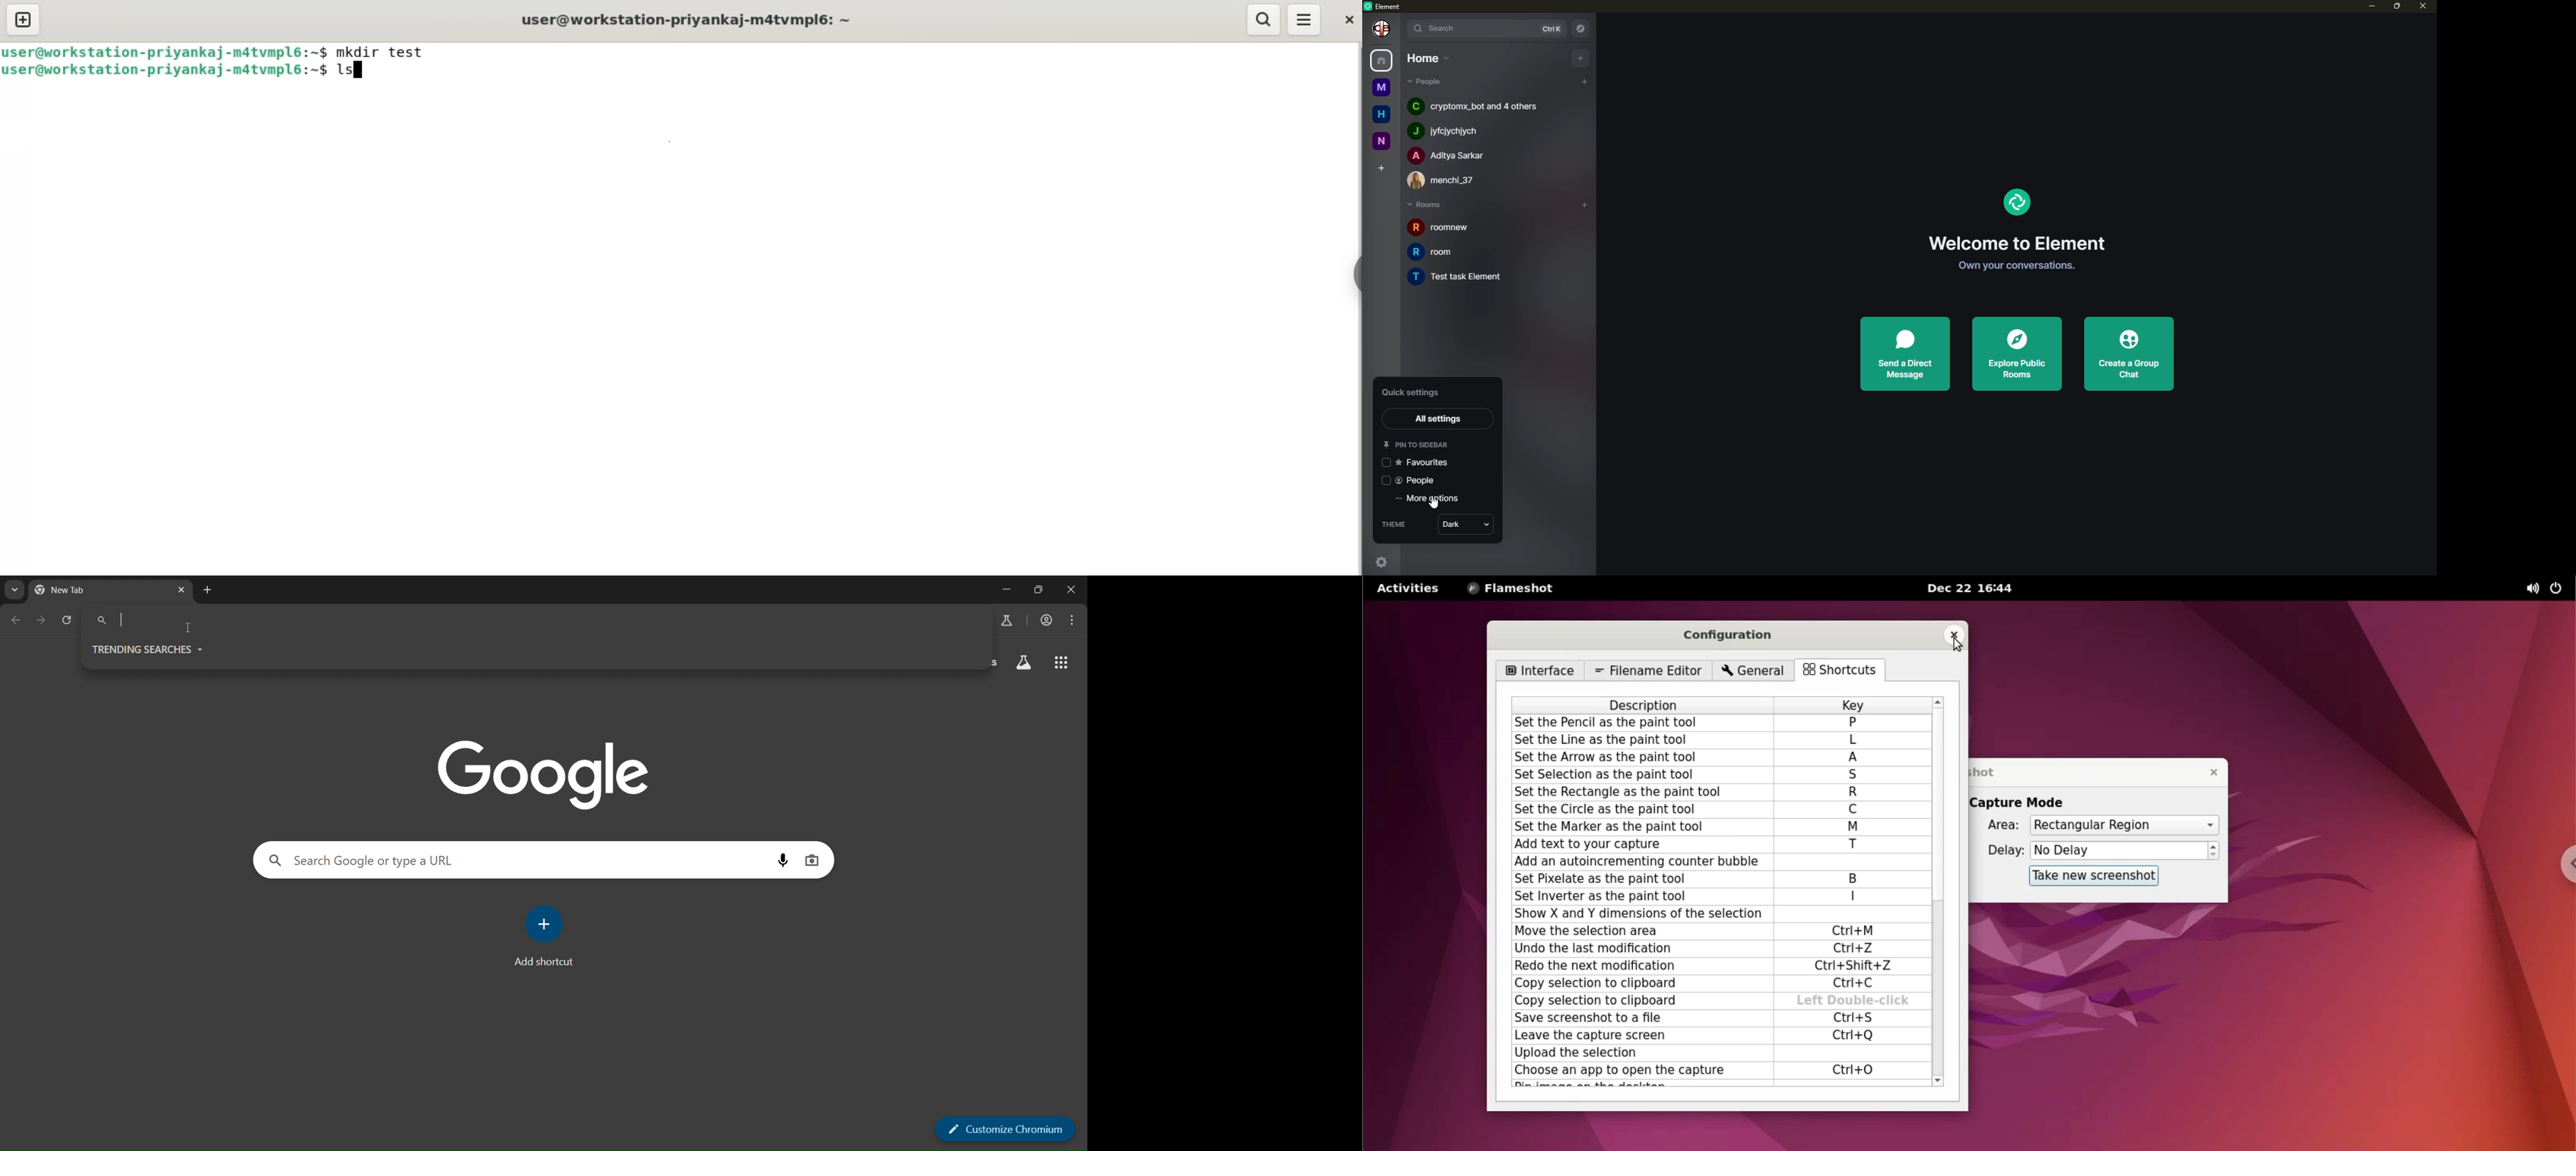  I want to click on menu, so click(1305, 19).